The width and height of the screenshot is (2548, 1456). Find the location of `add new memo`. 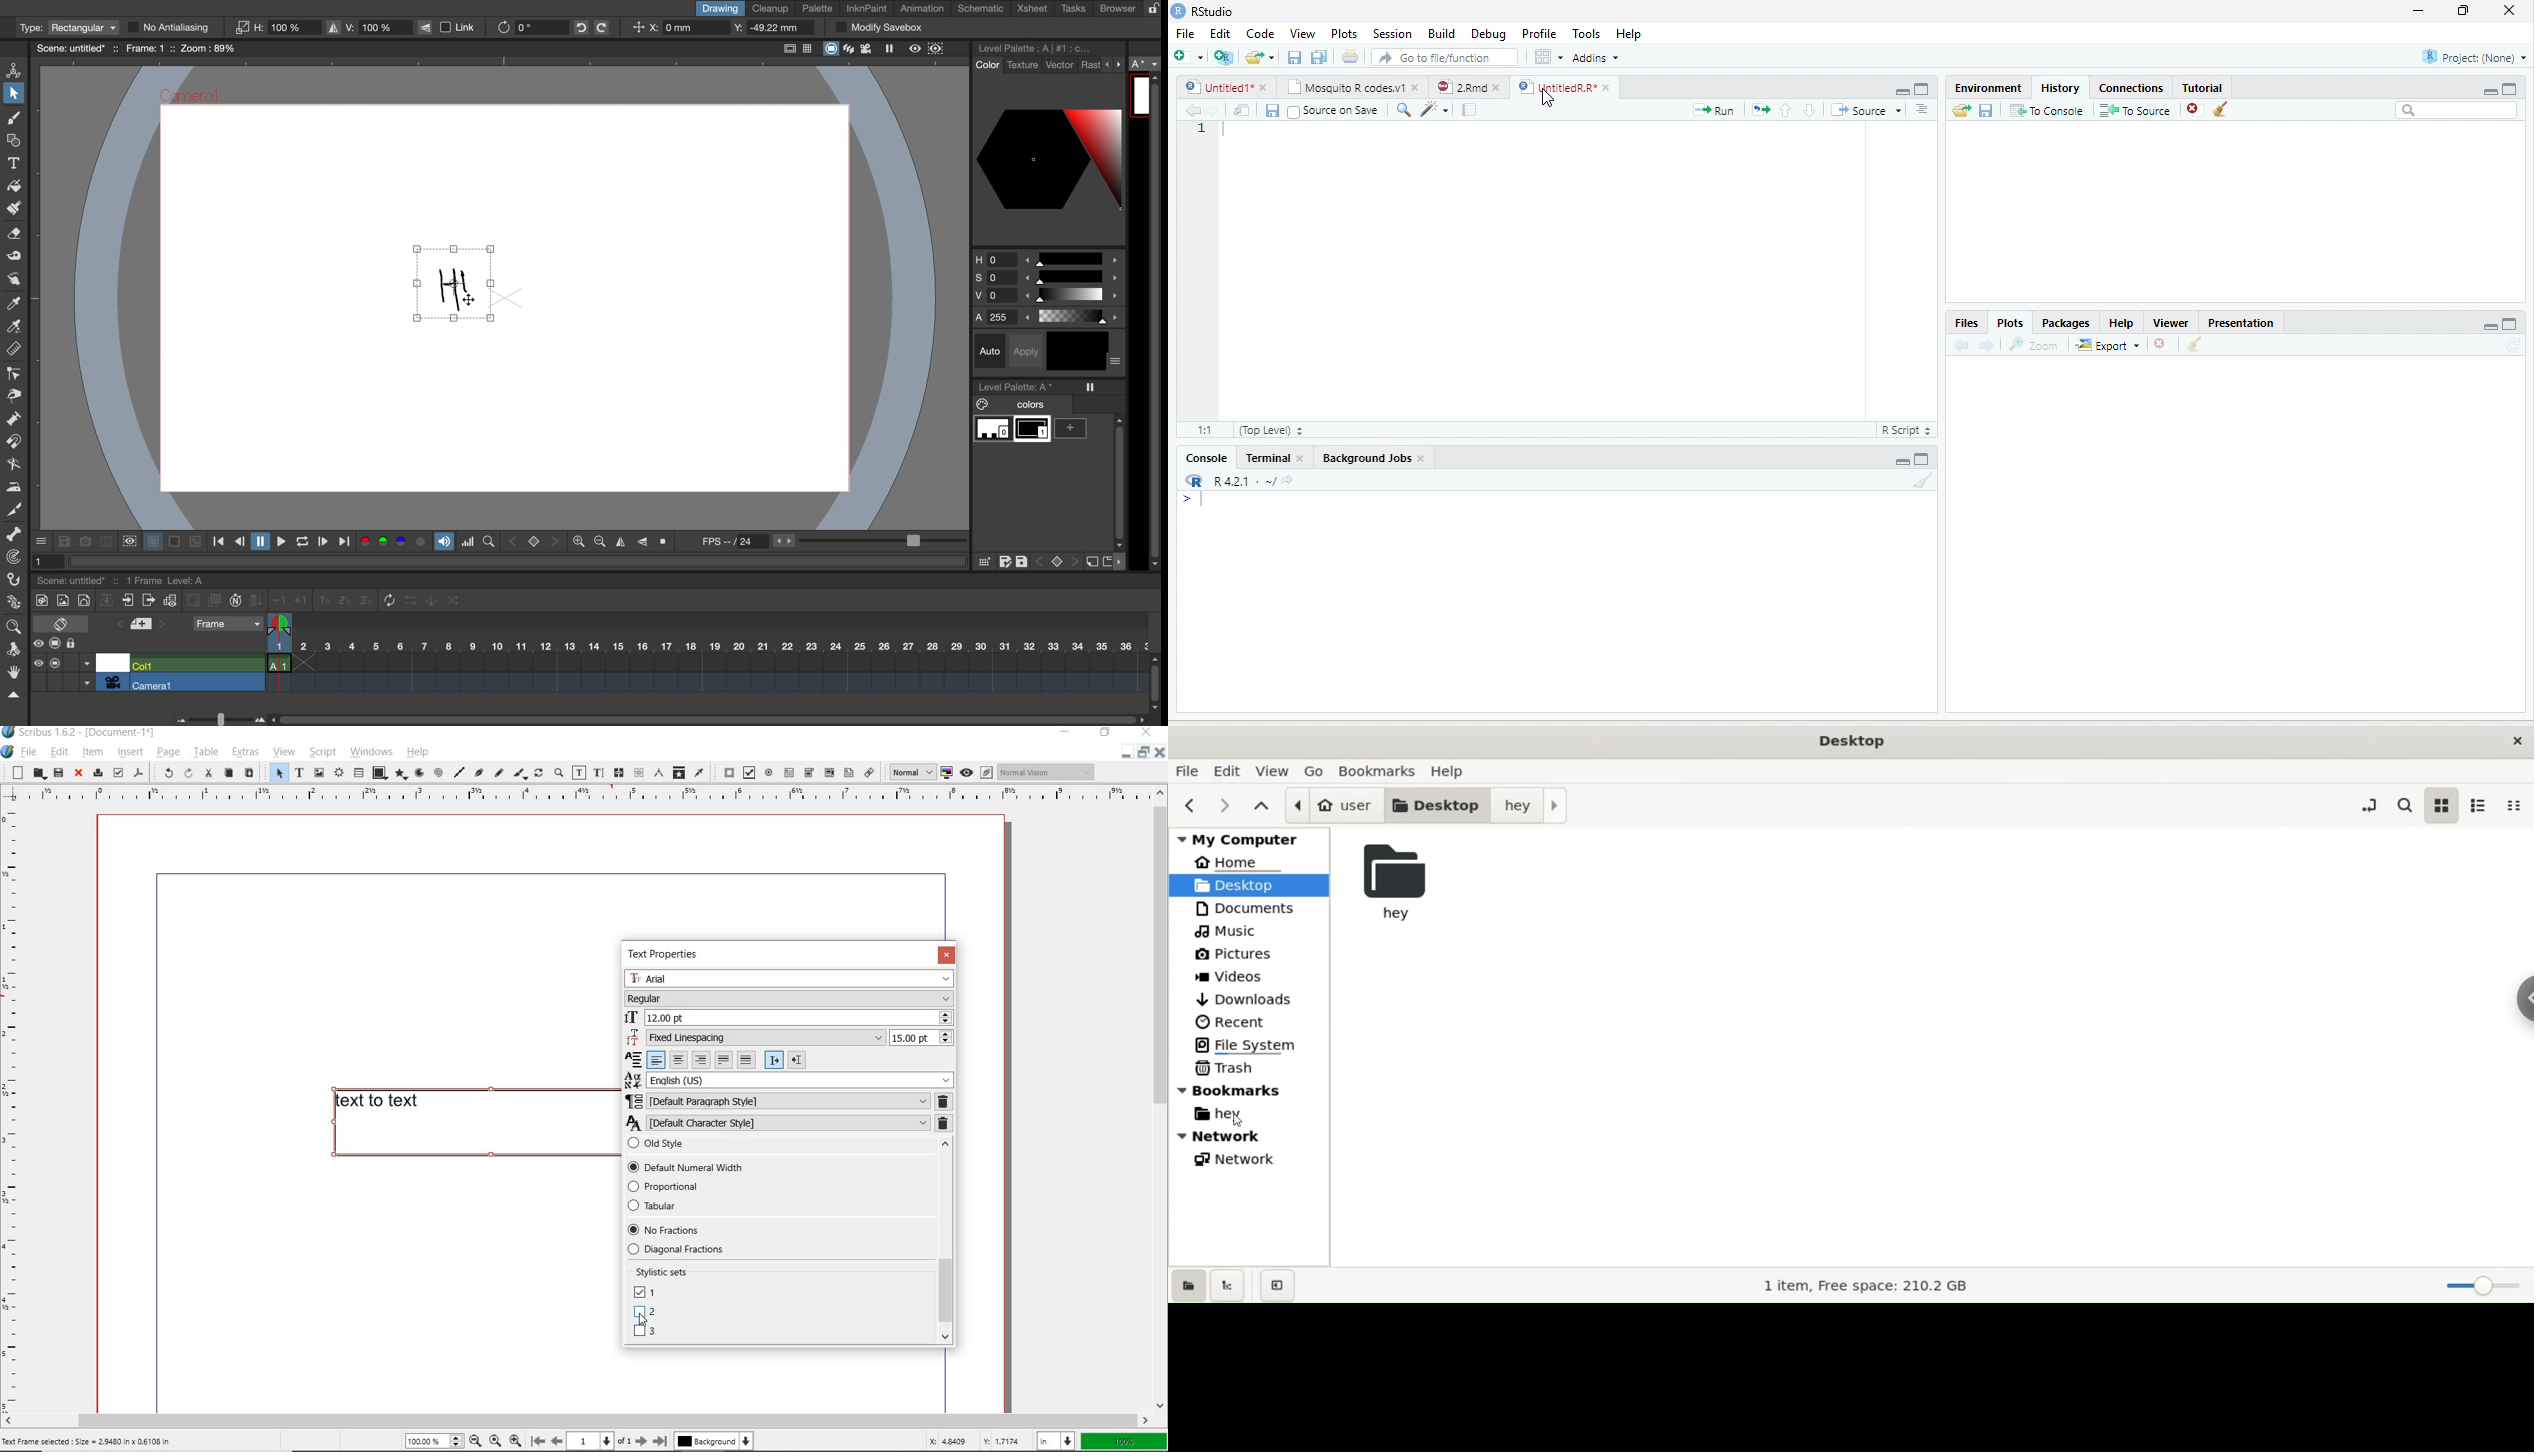

add new memo is located at coordinates (142, 626).